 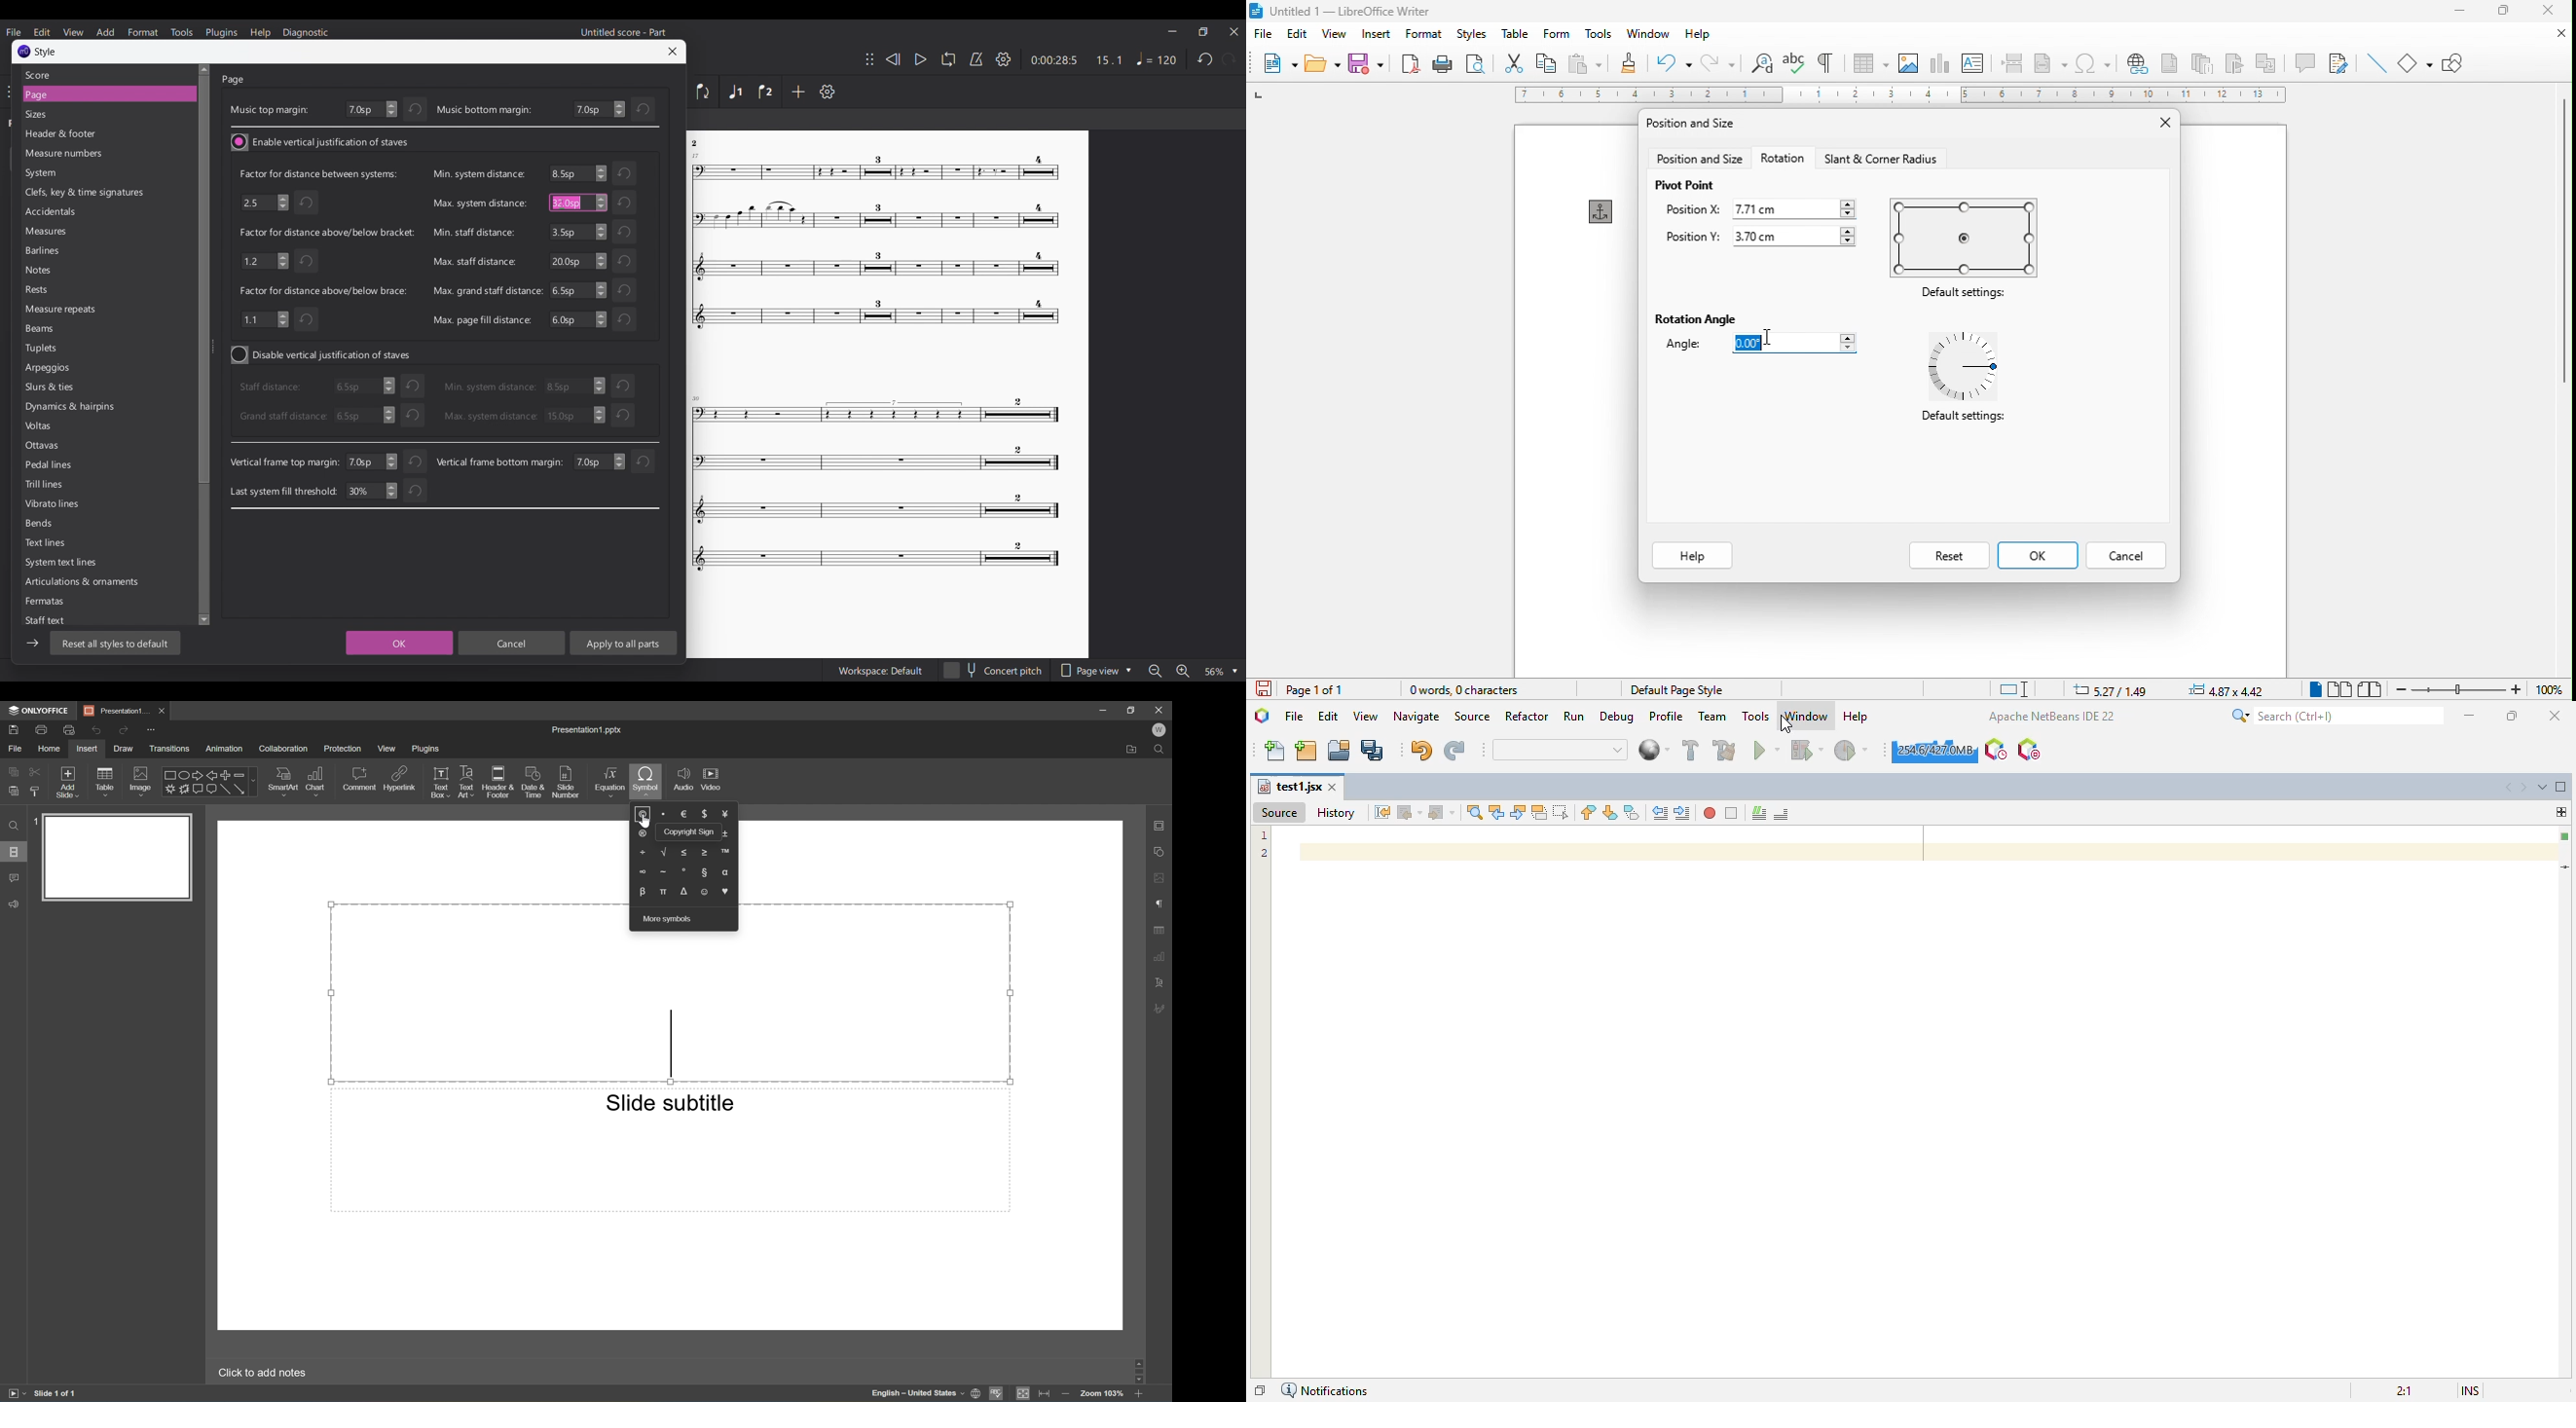 What do you see at coordinates (1700, 123) in the screenshot?
I see `position and size` at bounding box center [1700, 123].